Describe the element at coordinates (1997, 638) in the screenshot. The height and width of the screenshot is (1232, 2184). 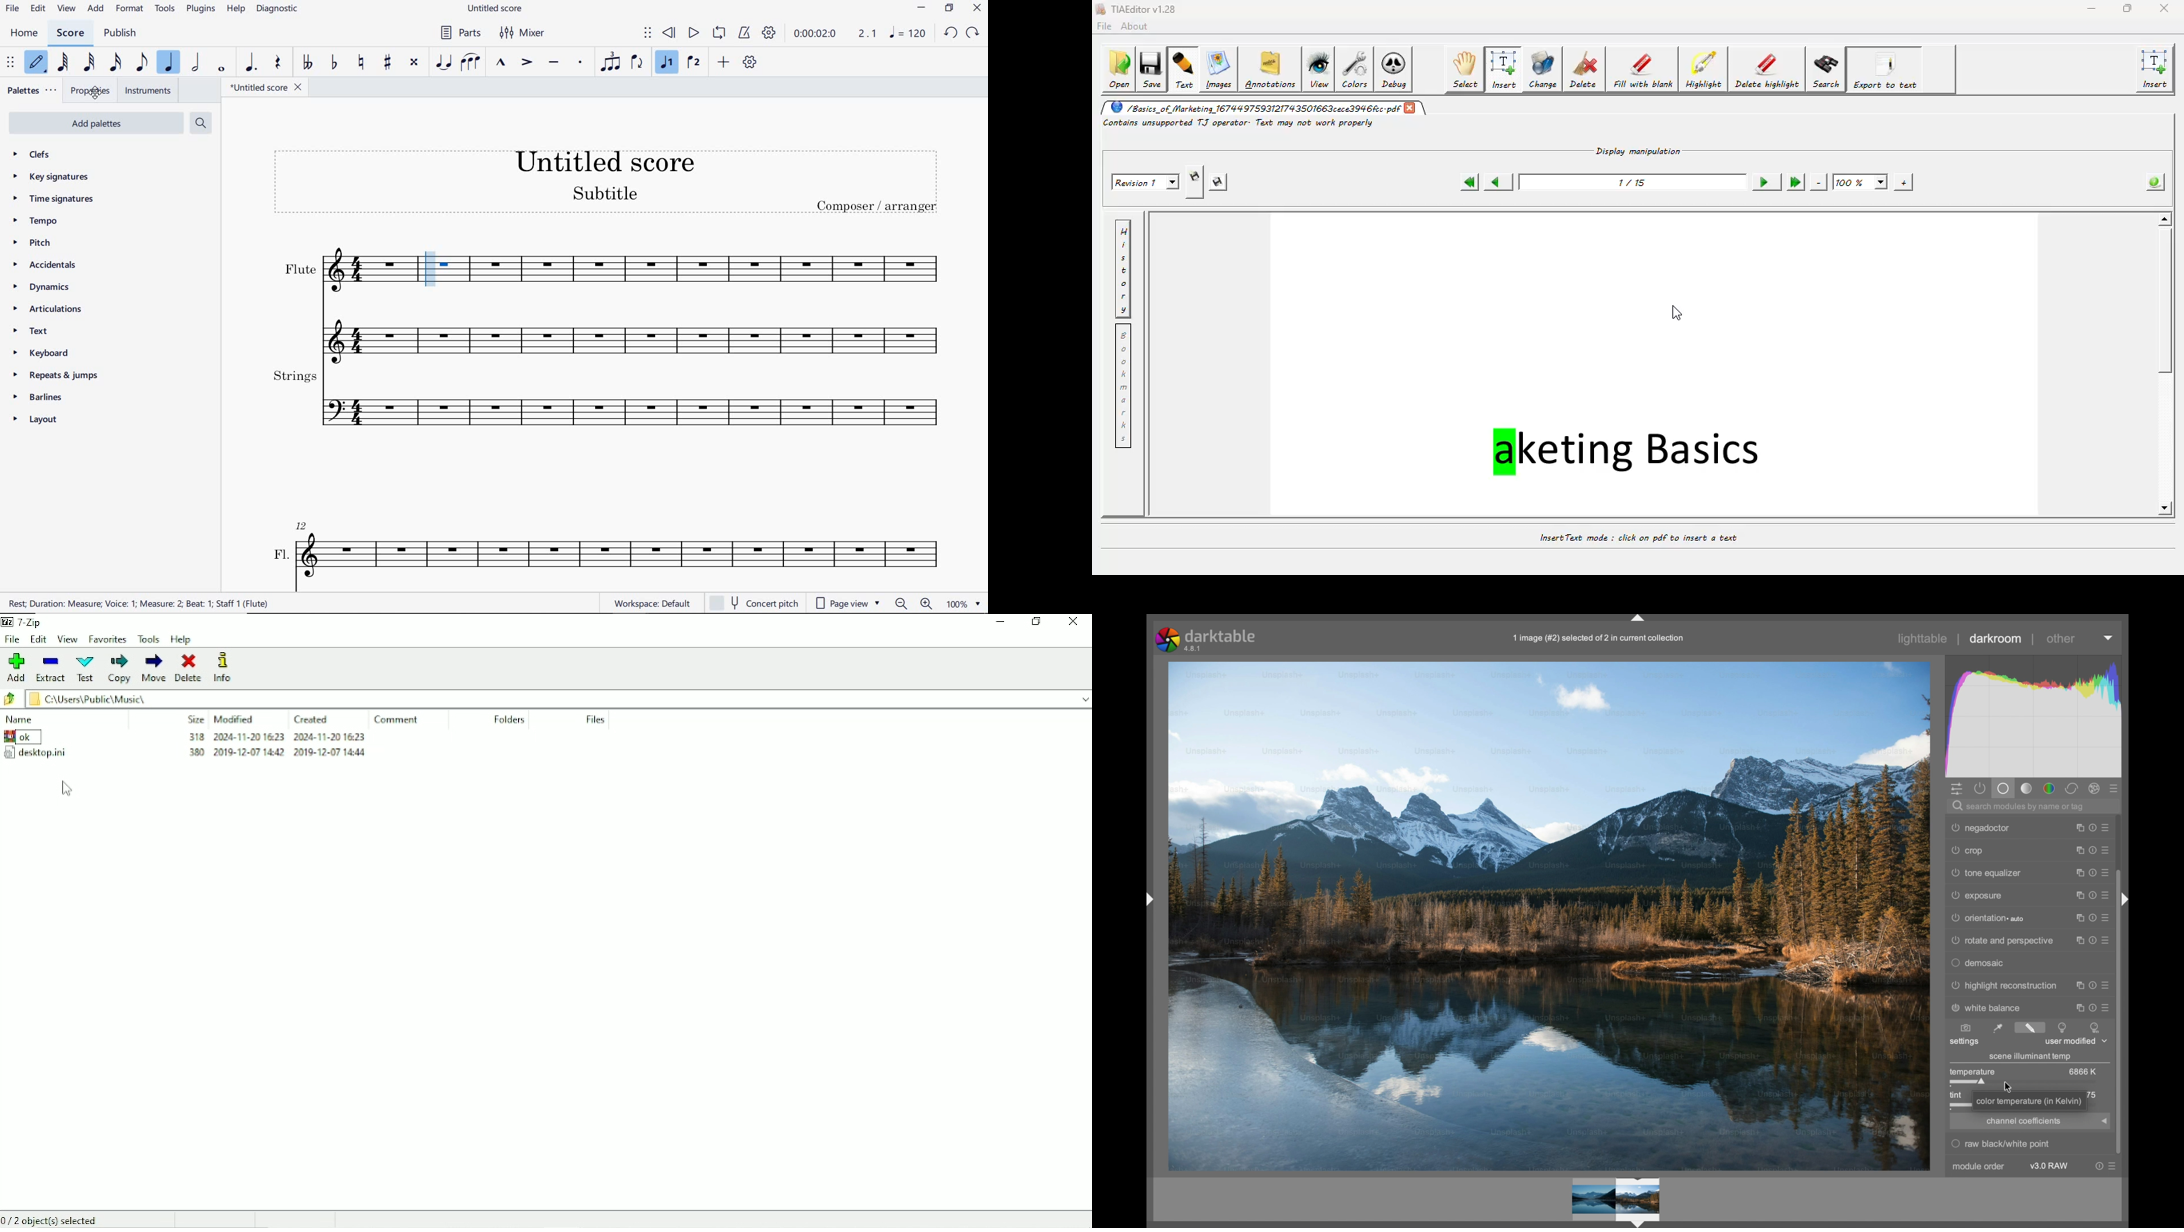
I see `darkroom` at that location.